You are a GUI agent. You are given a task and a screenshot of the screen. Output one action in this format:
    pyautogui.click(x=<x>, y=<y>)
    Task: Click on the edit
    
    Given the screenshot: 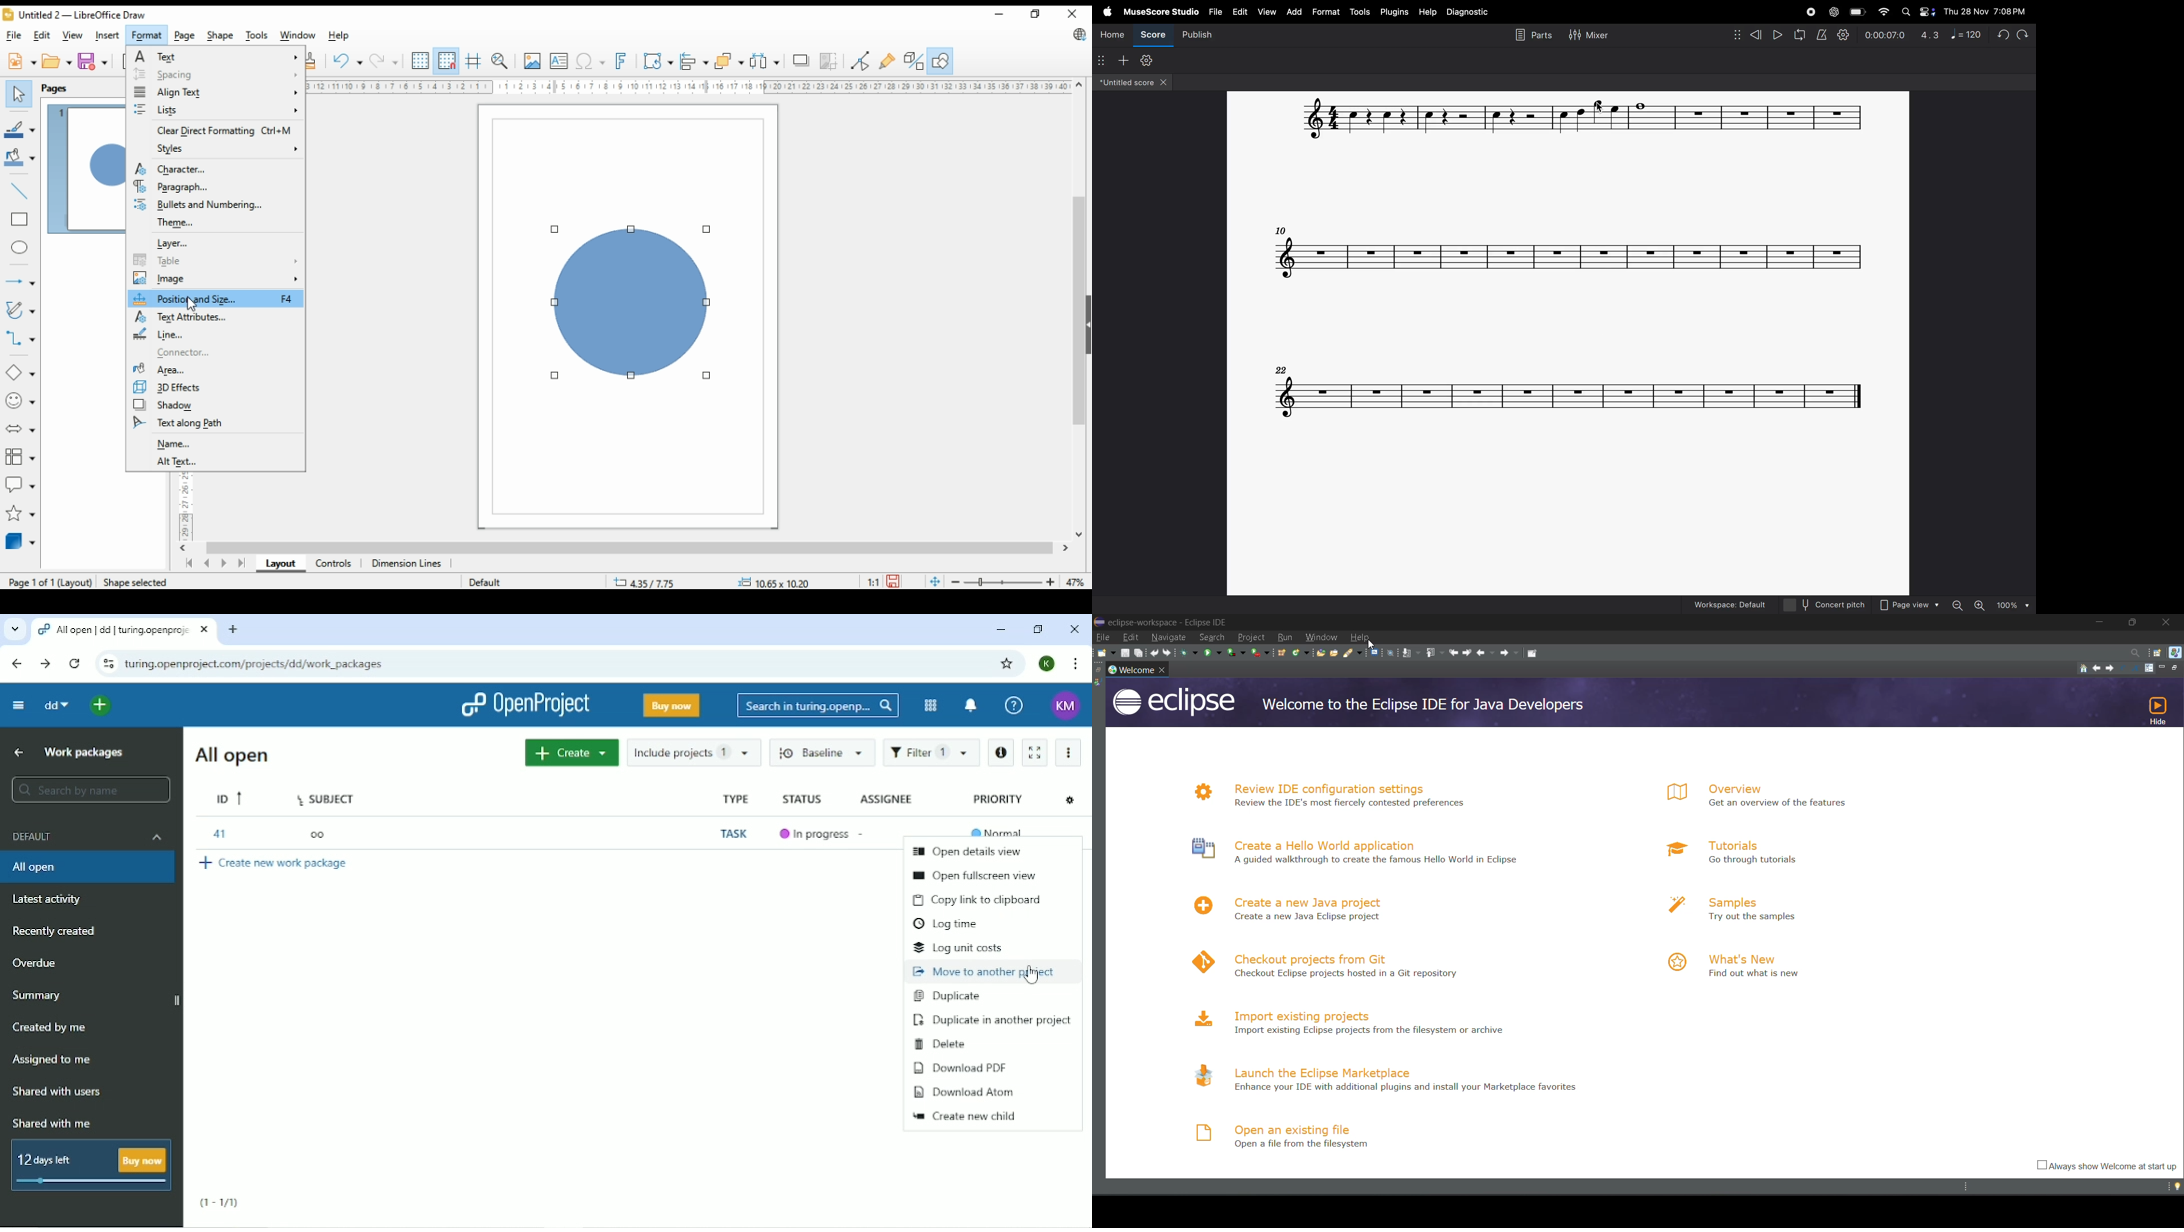 What is the action you would take?
    pyautogui.click(x=42, y=35)
    